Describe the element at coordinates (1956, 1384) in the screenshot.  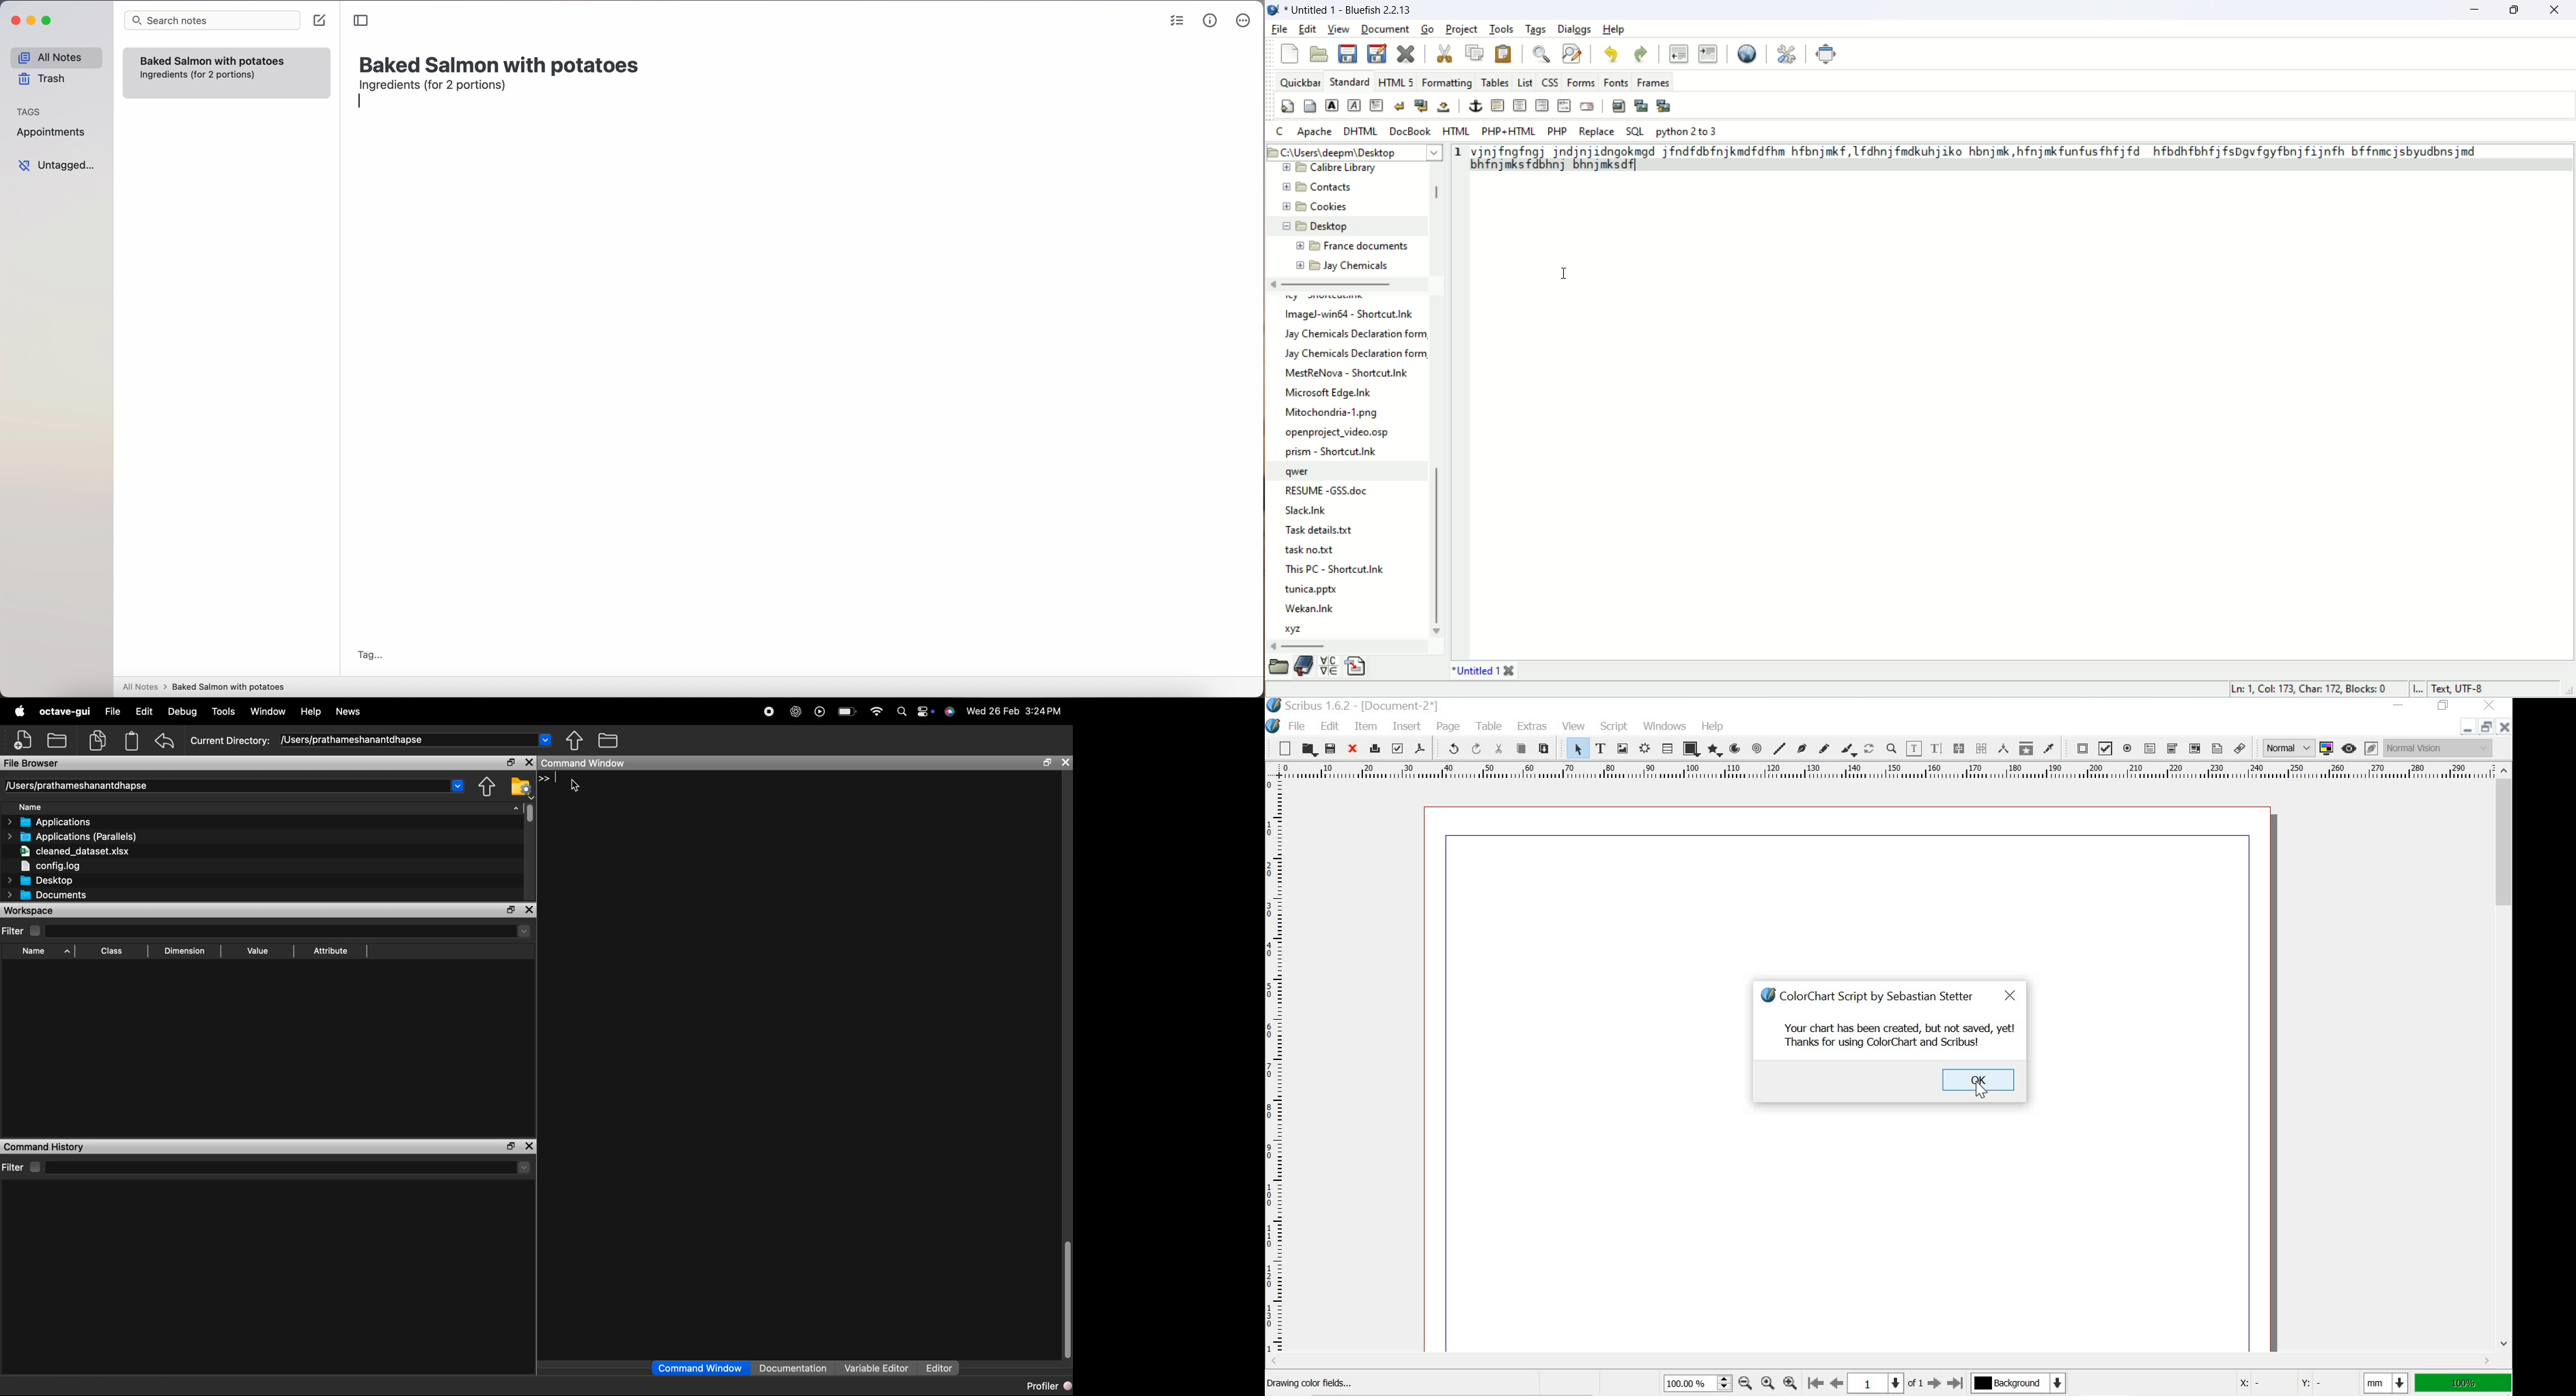
I see `Last page` at that location.